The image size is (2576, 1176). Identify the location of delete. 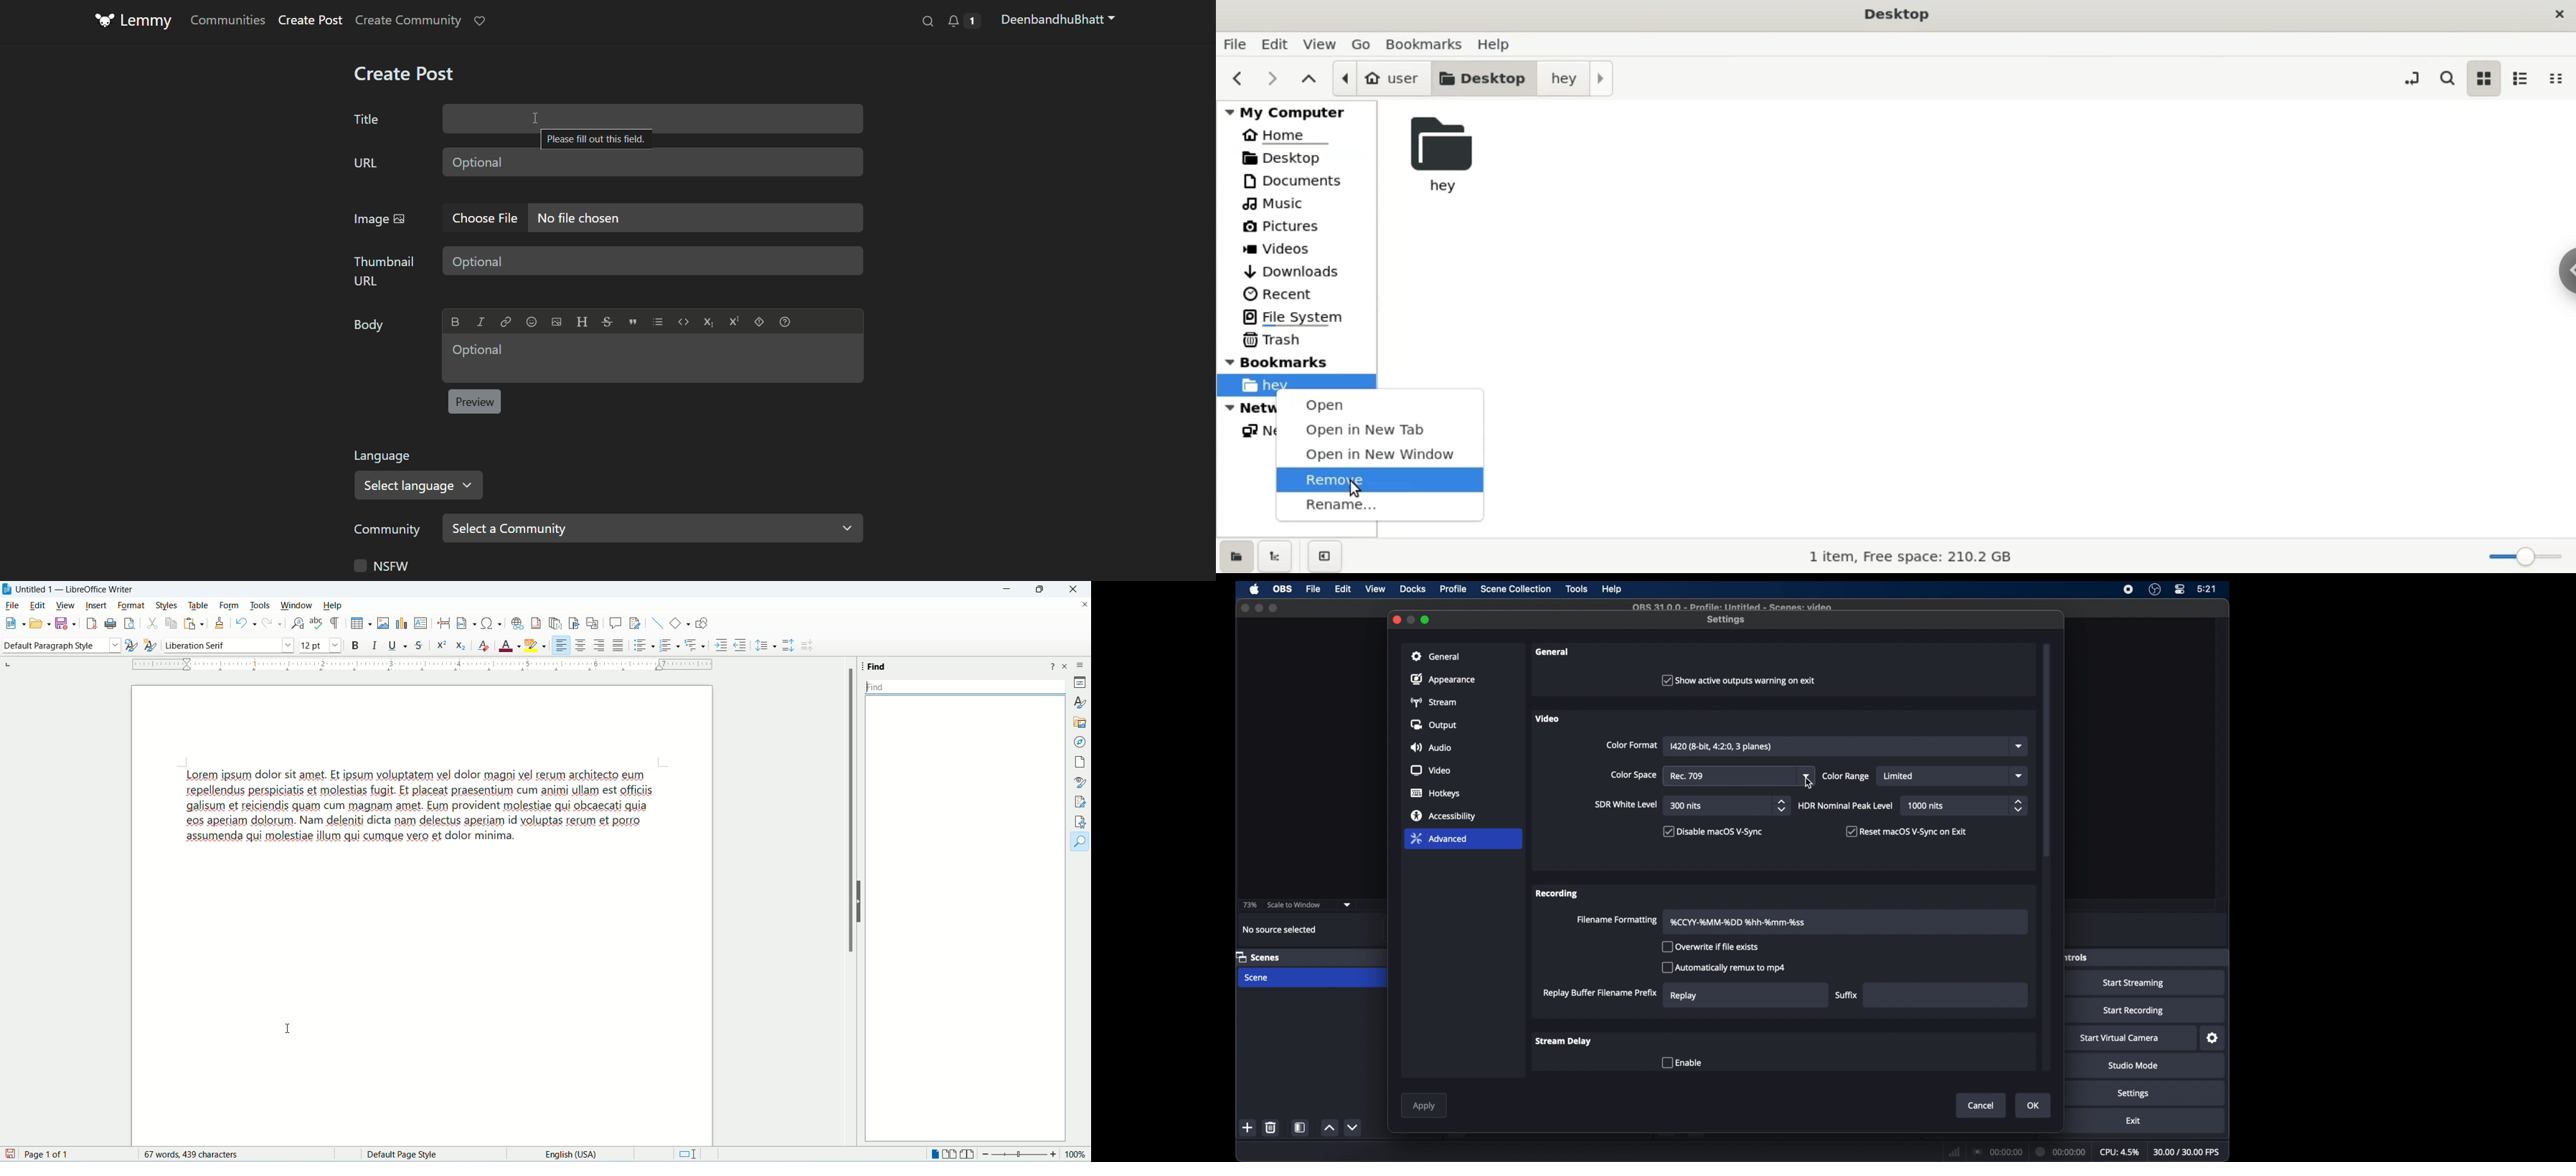
(1270, 1127).